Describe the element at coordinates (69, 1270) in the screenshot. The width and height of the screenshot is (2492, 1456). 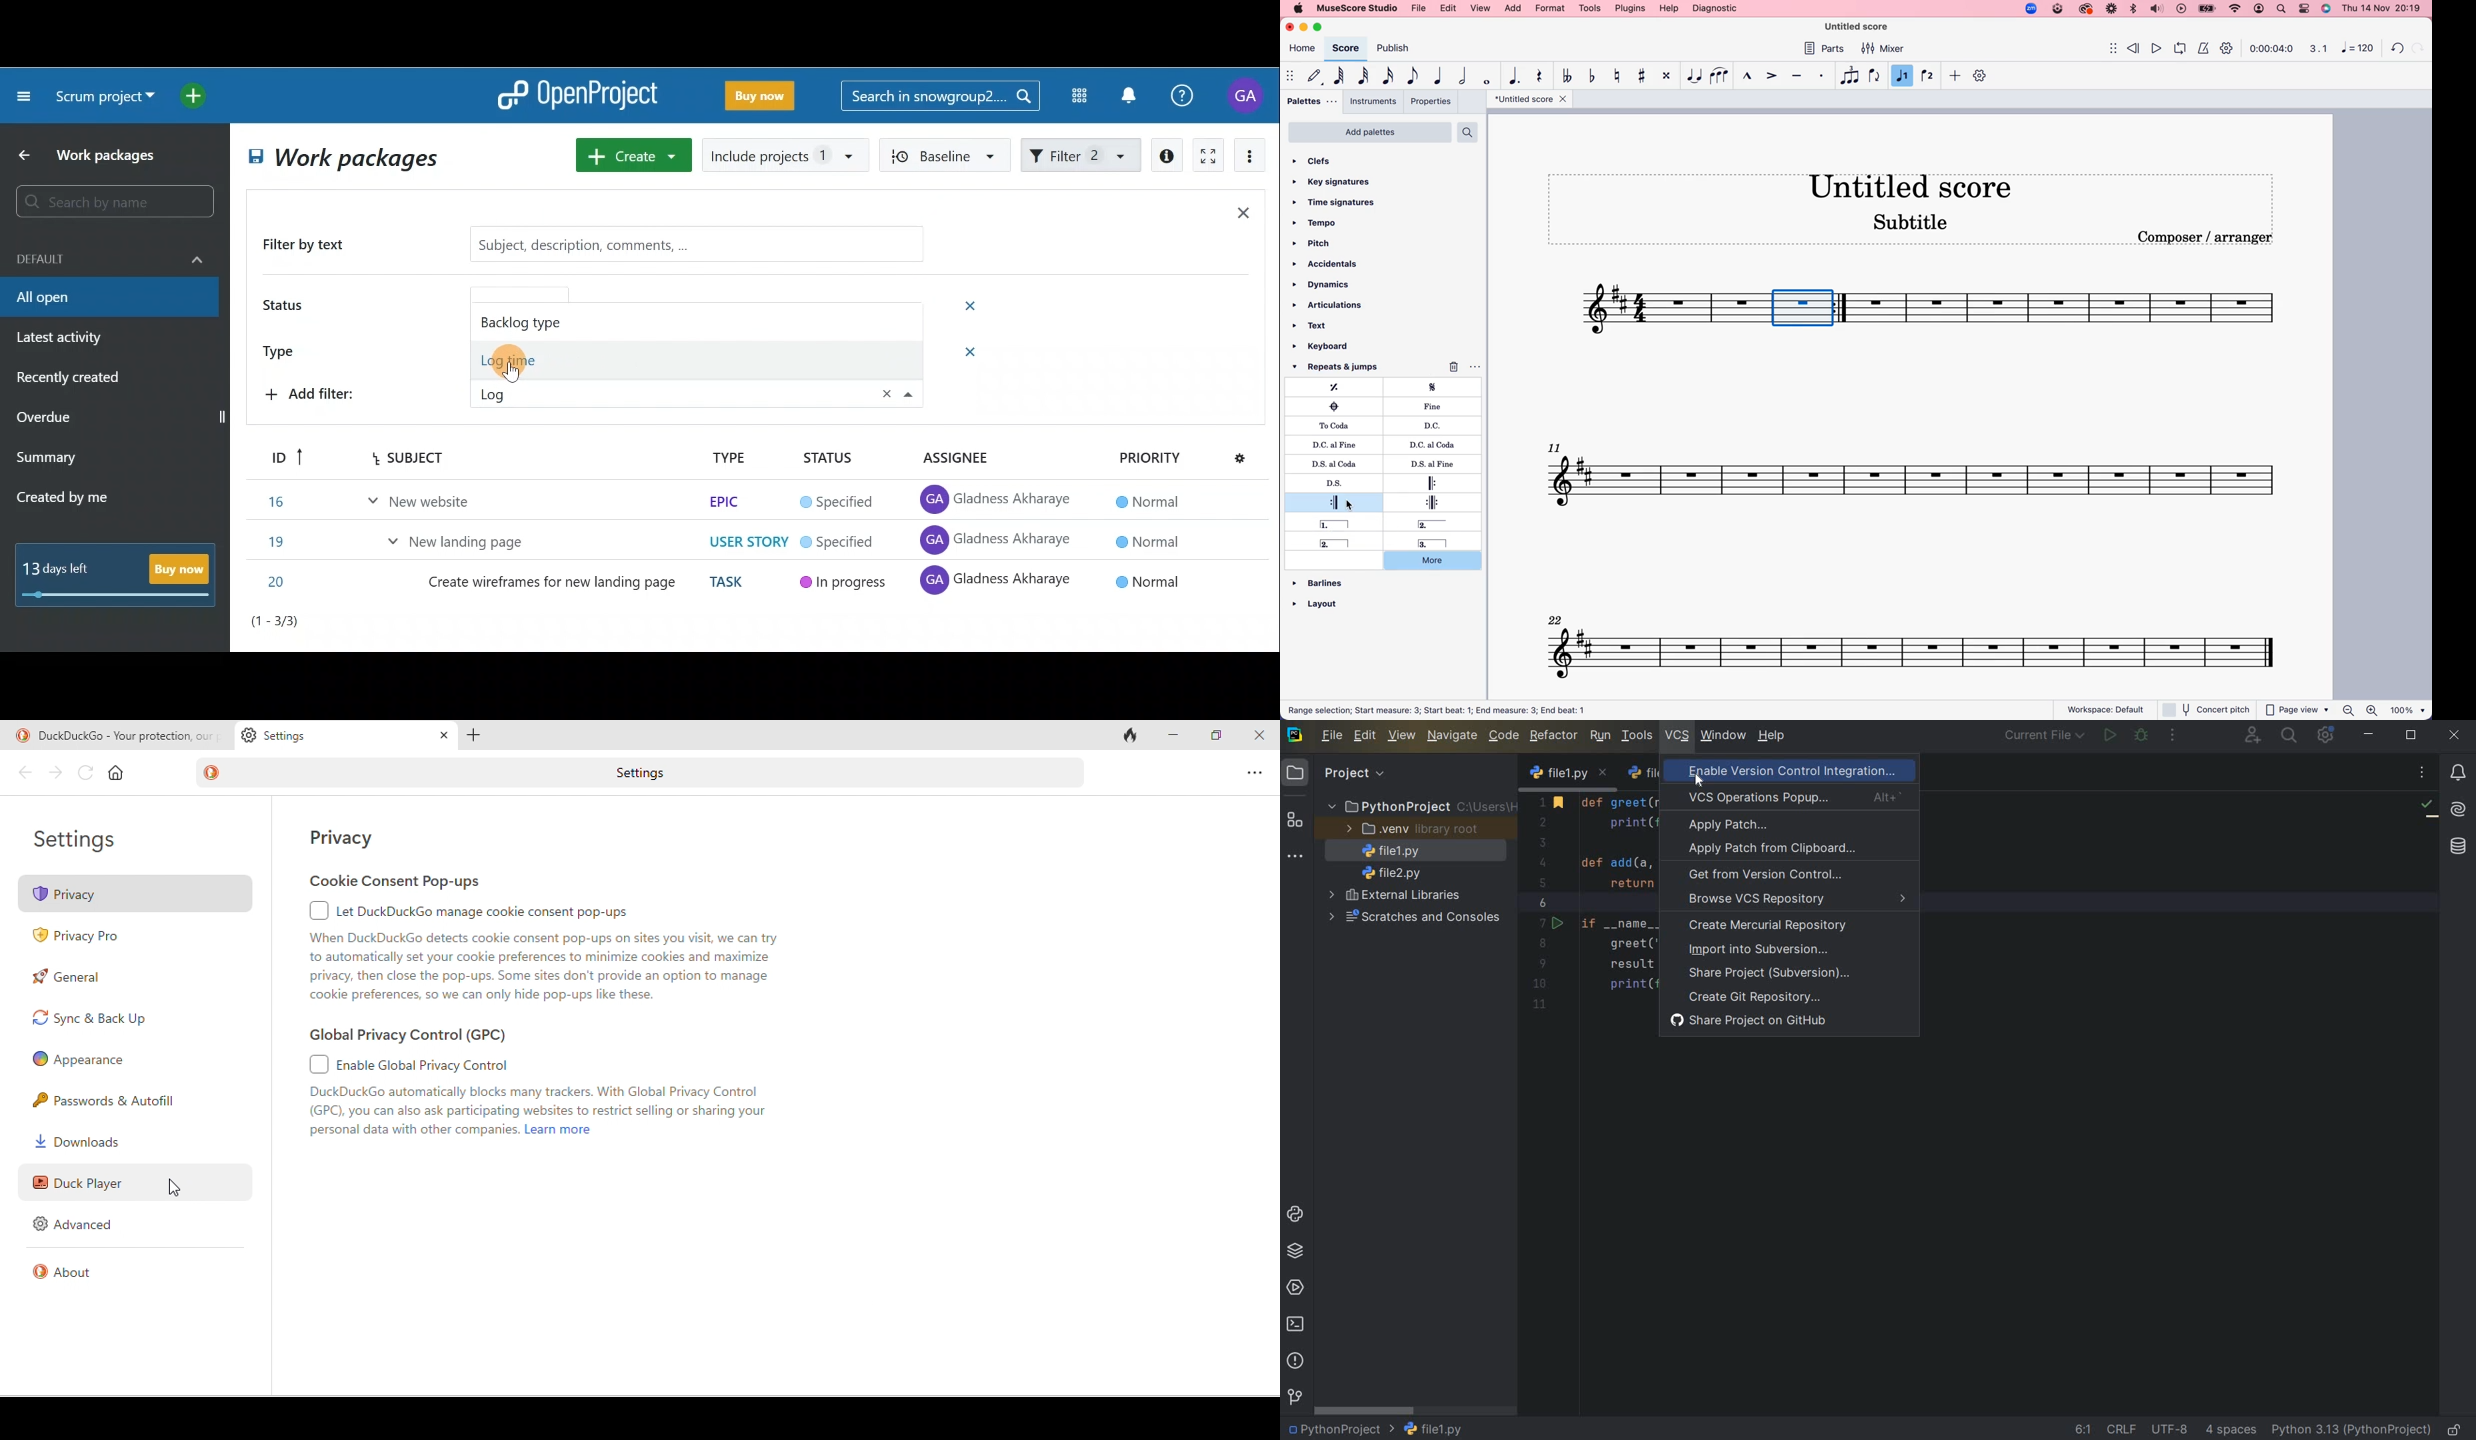
I see `about` at that location.